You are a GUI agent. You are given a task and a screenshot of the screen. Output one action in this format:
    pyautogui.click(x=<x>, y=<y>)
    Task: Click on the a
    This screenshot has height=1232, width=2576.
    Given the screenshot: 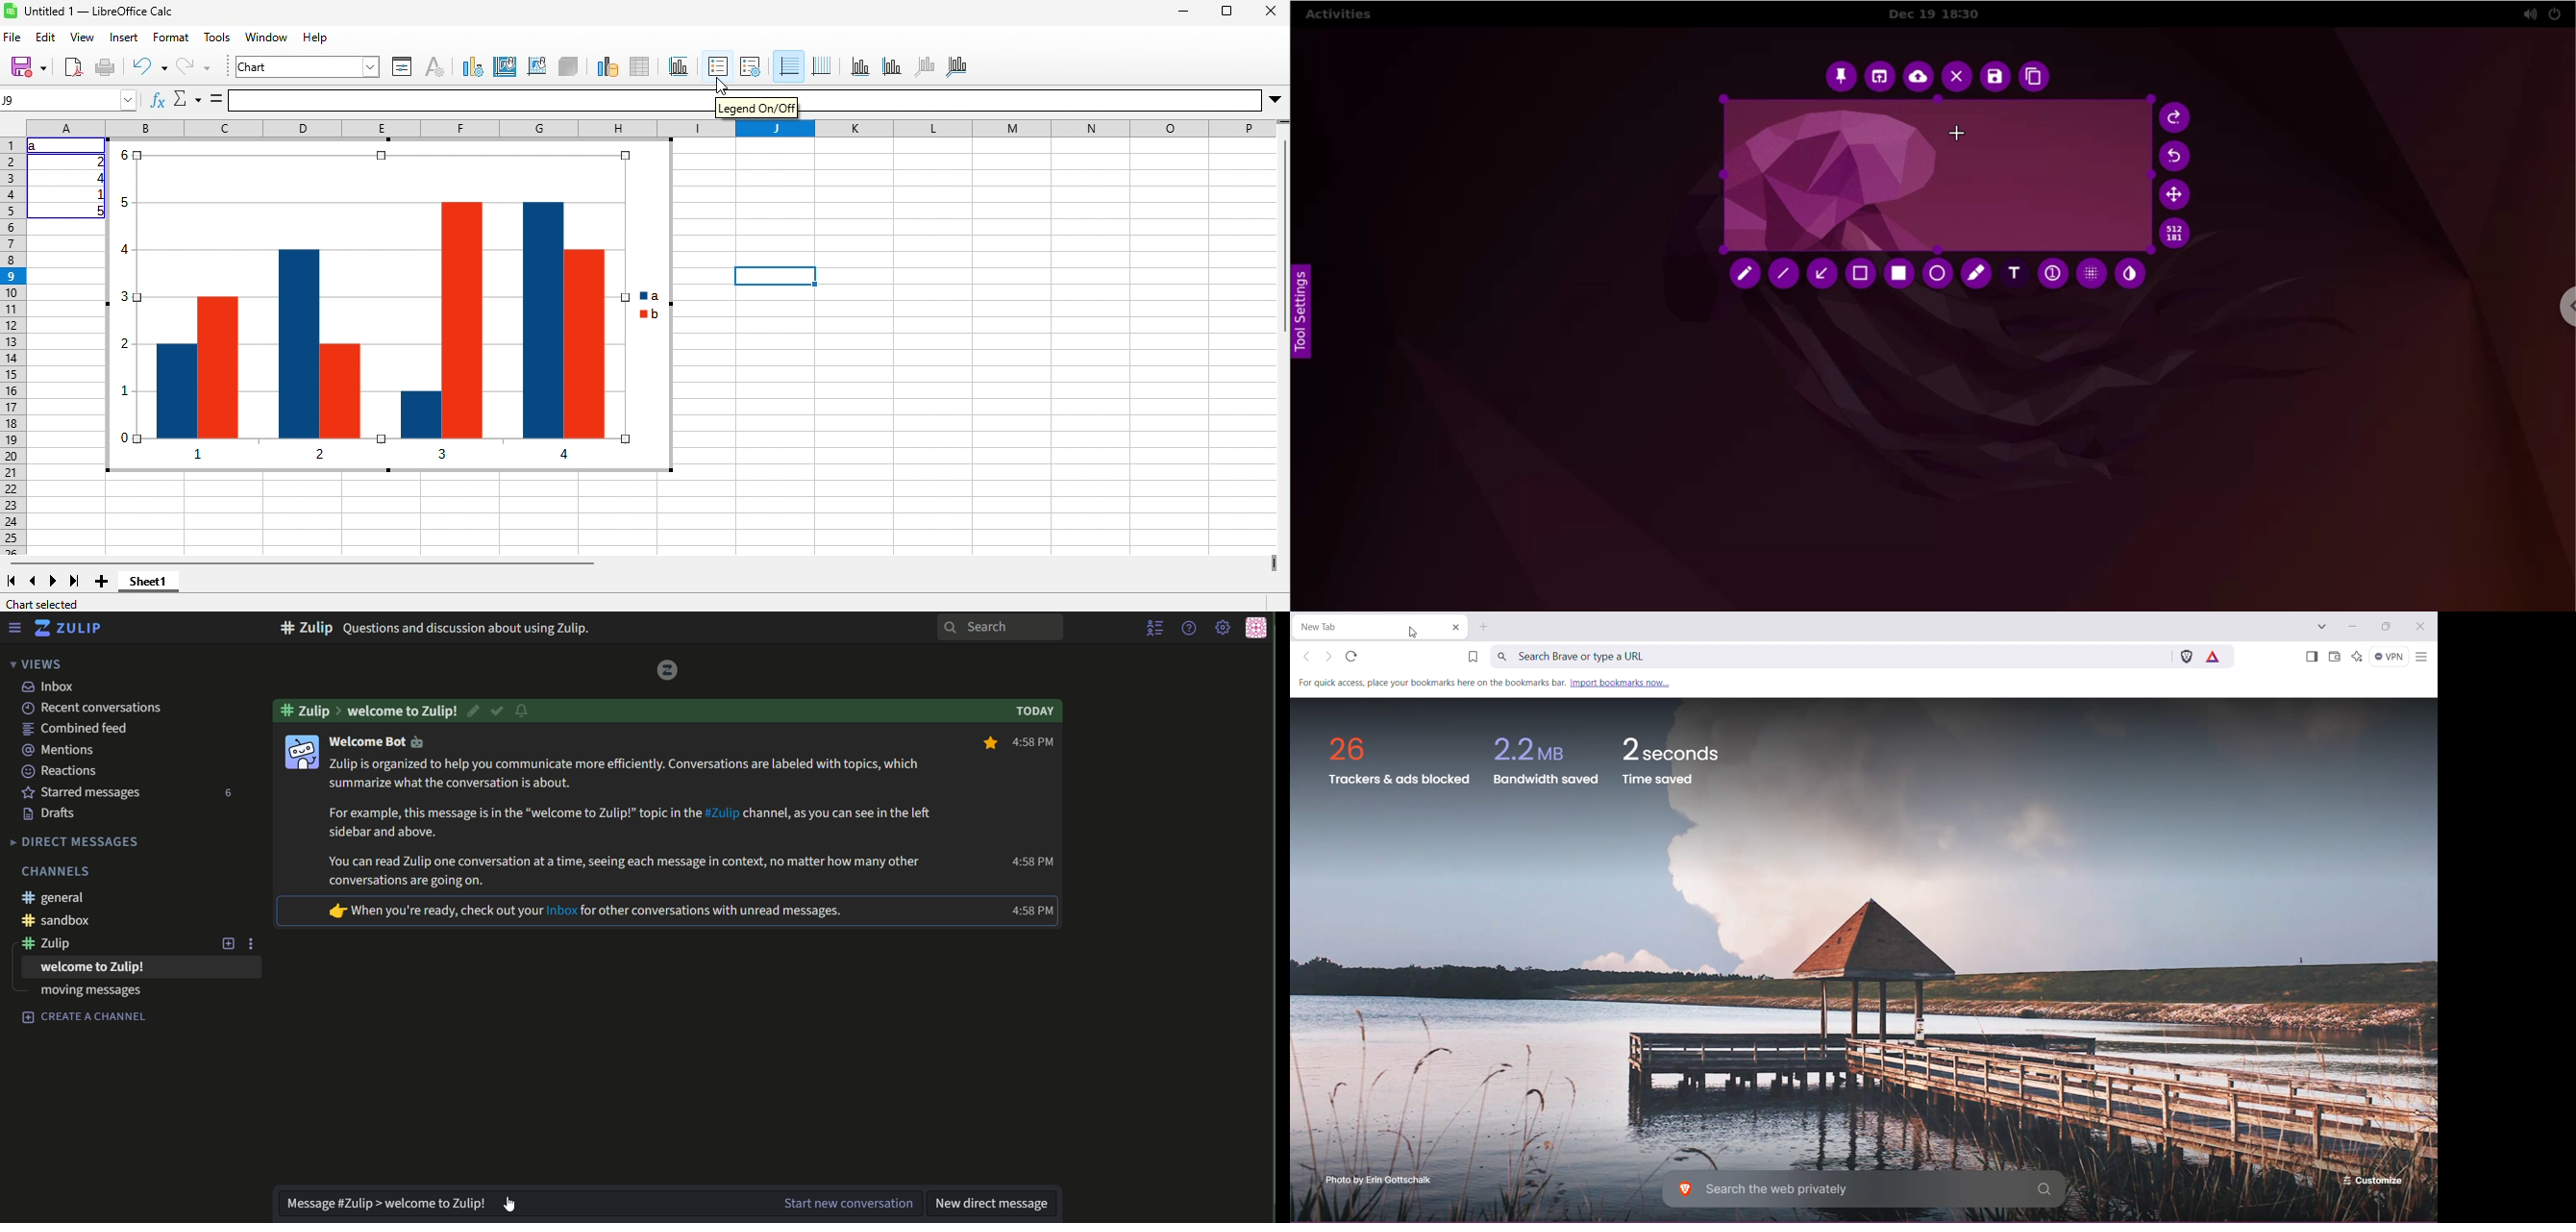 What is the action you would take?
    pyautogui.click(x=35, y=145)
    